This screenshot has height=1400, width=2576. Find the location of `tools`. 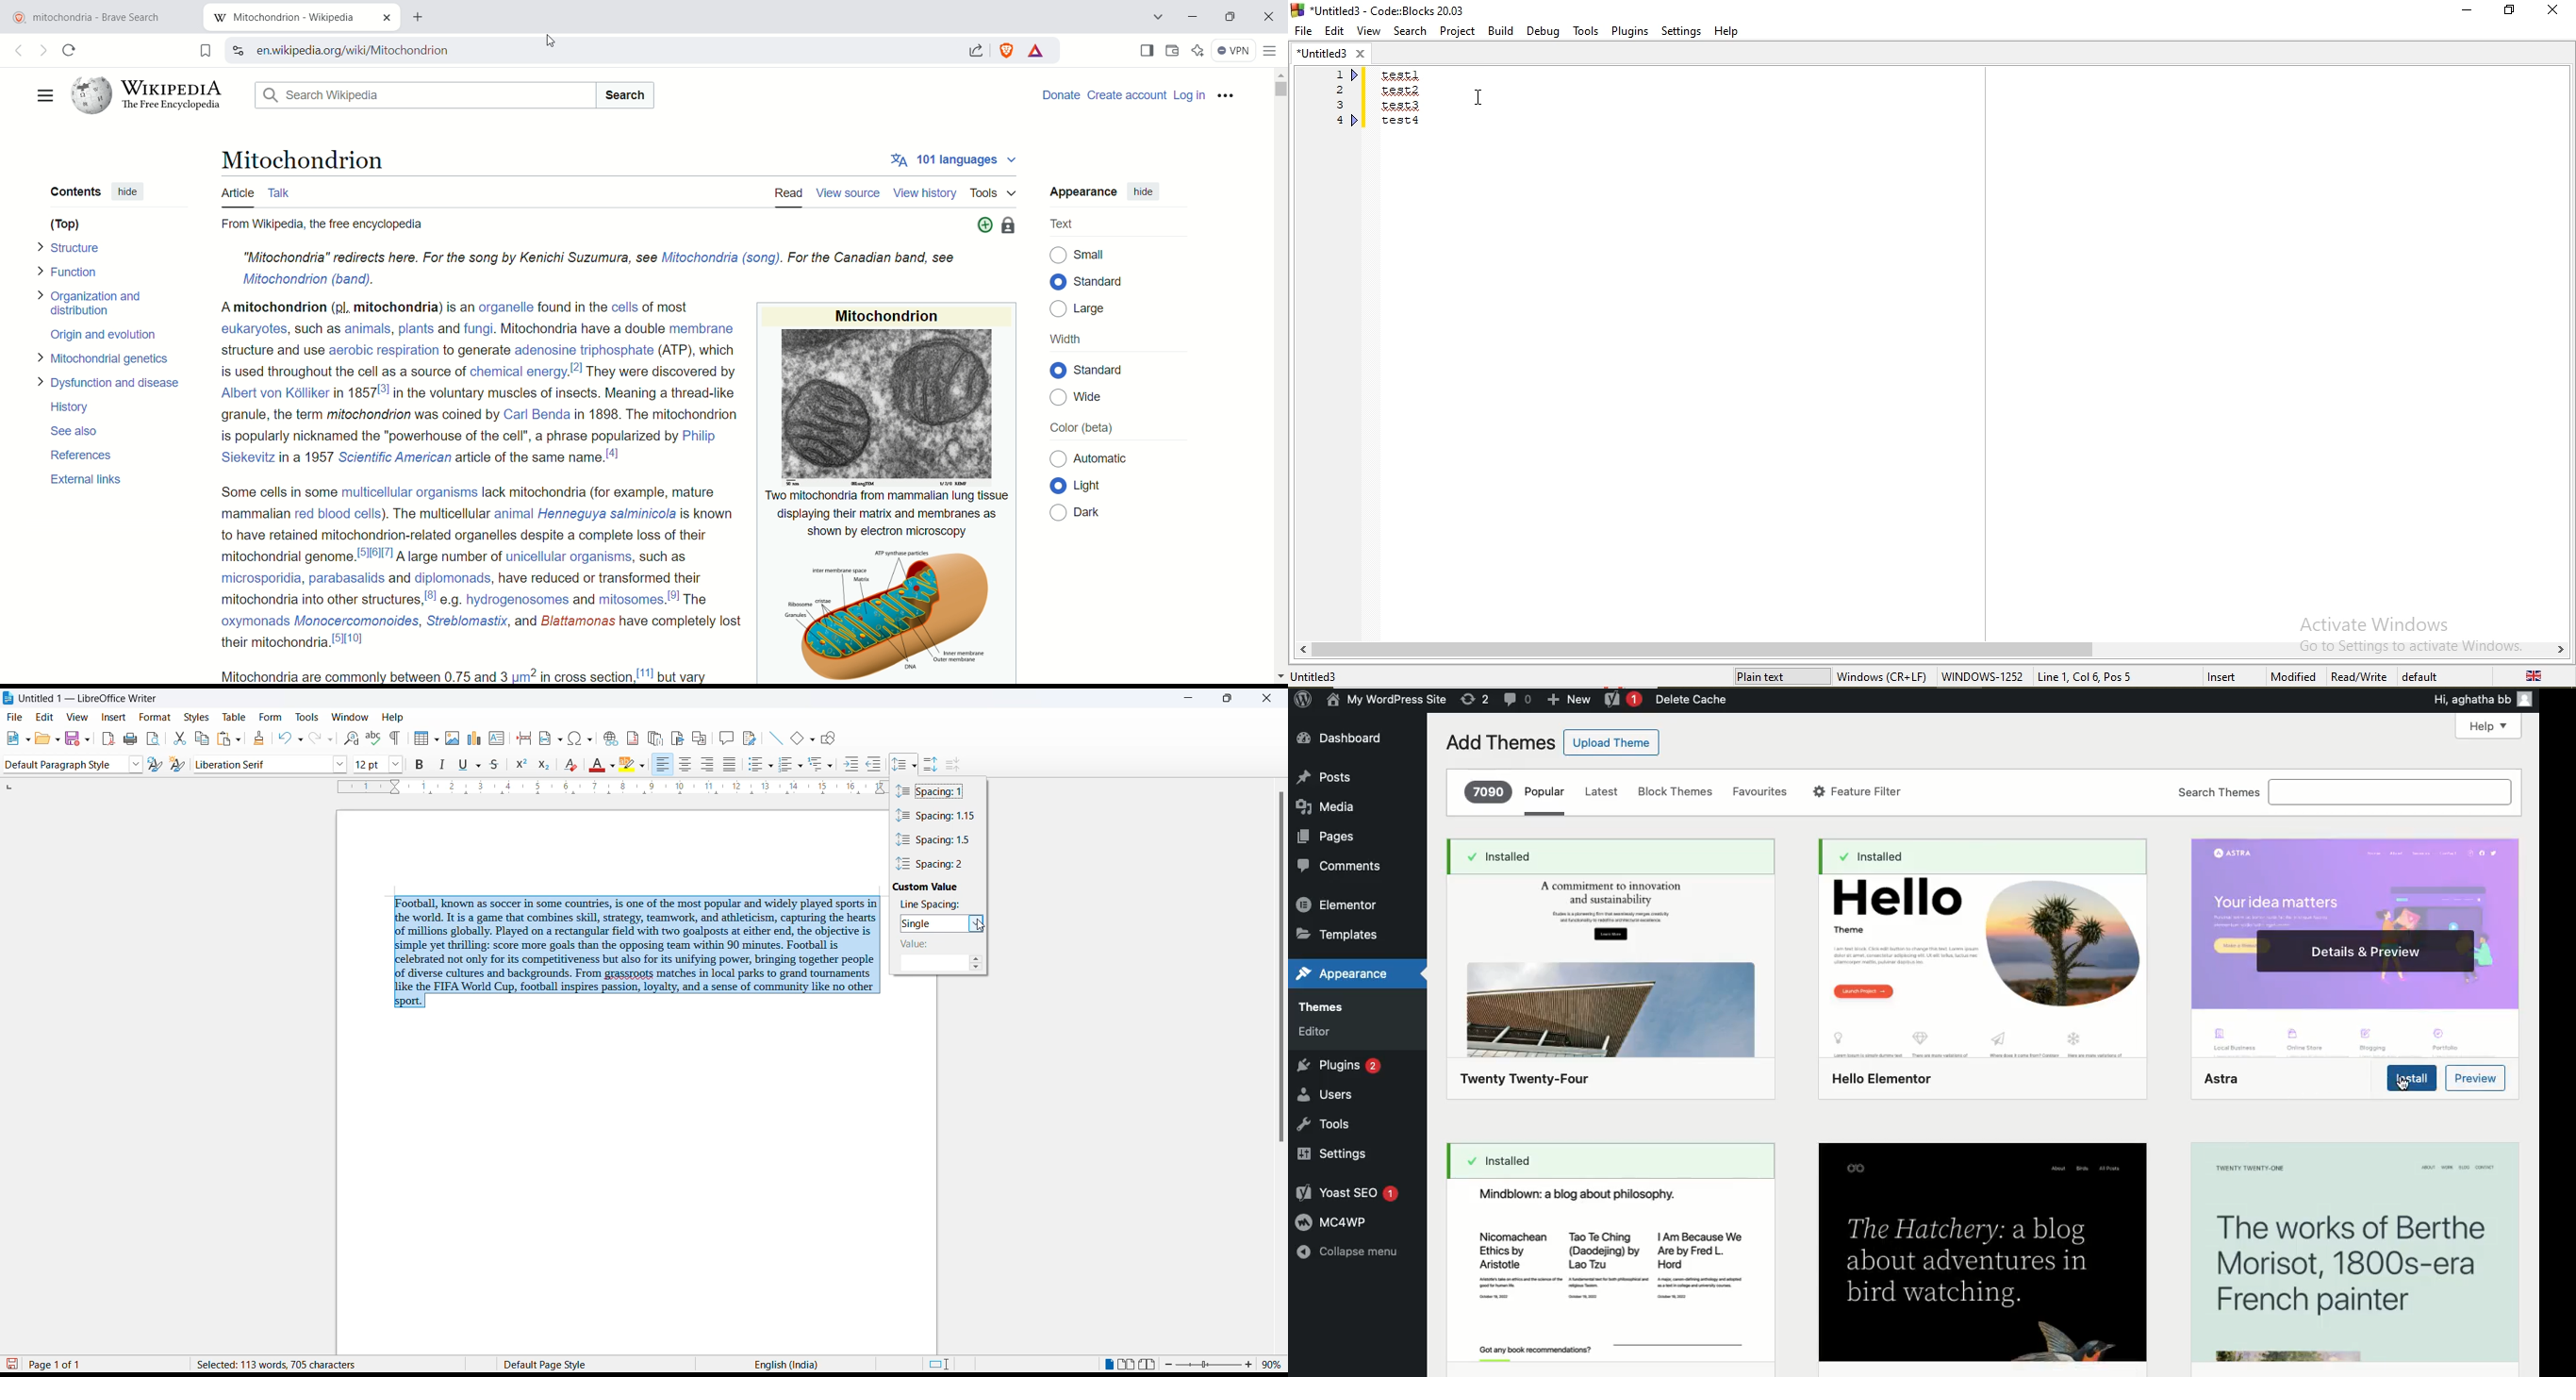

tools is located at coordinates (305, 716).